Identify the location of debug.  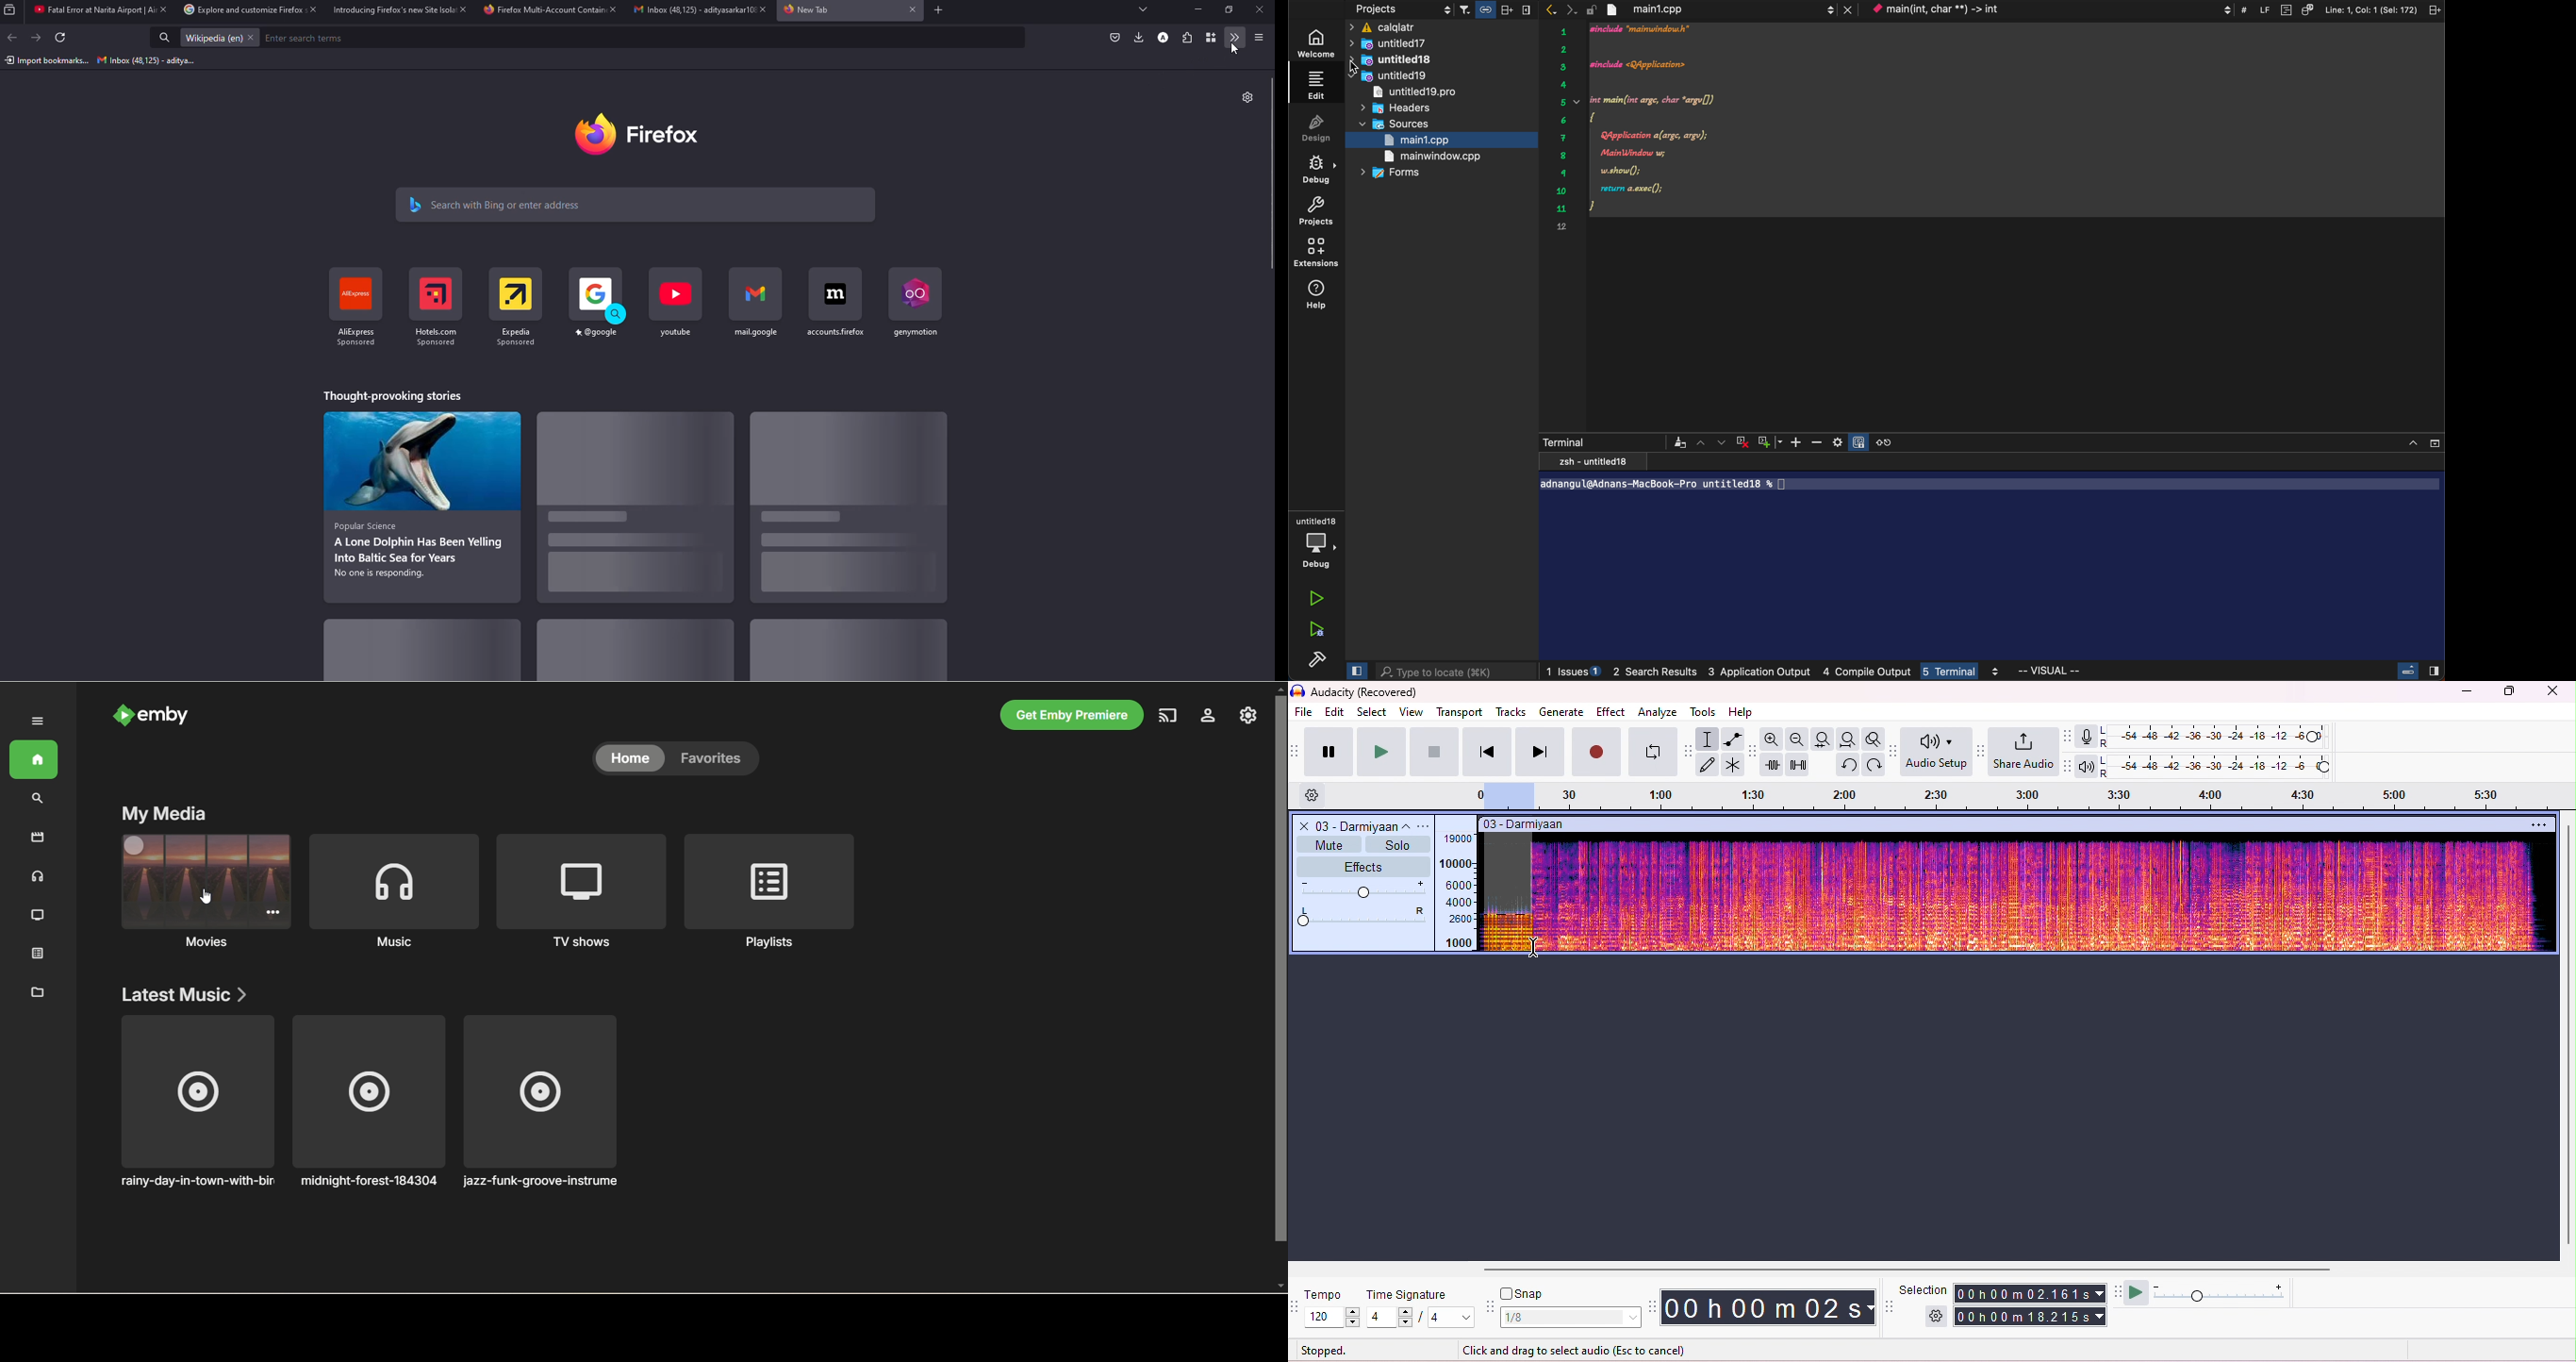
(1319, 170).